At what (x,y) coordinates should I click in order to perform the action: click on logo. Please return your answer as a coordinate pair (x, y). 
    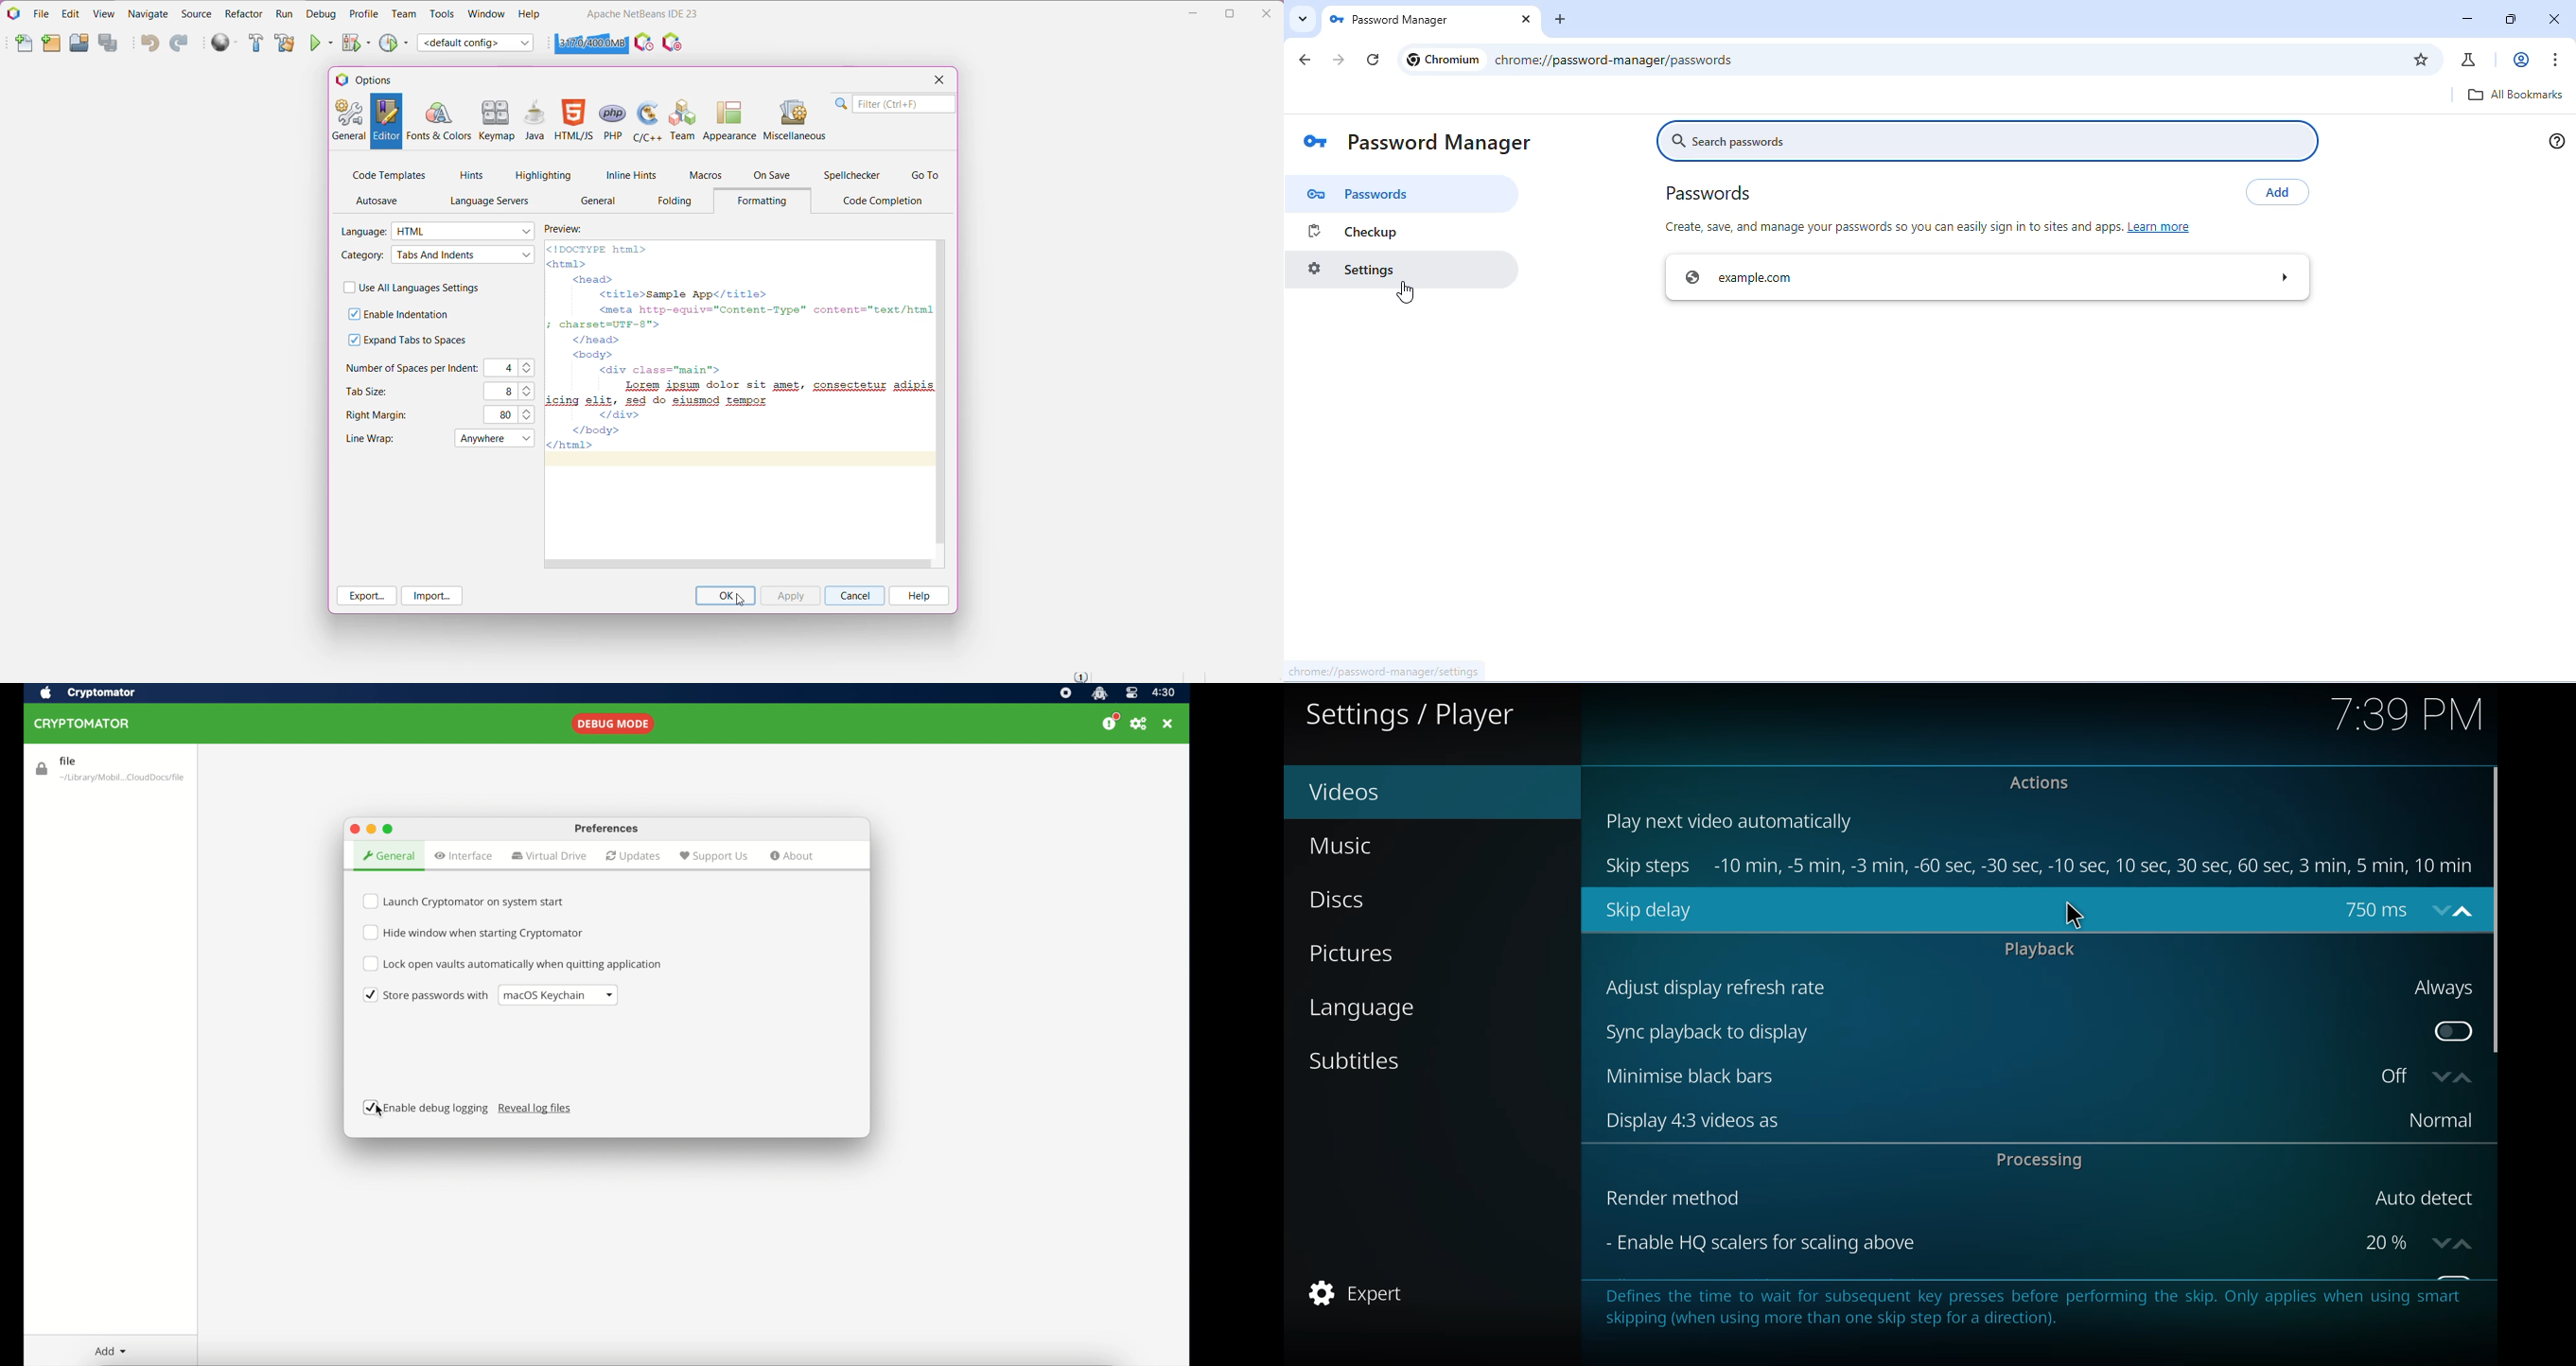
    Looking at the image, I should click on (1315, 144).